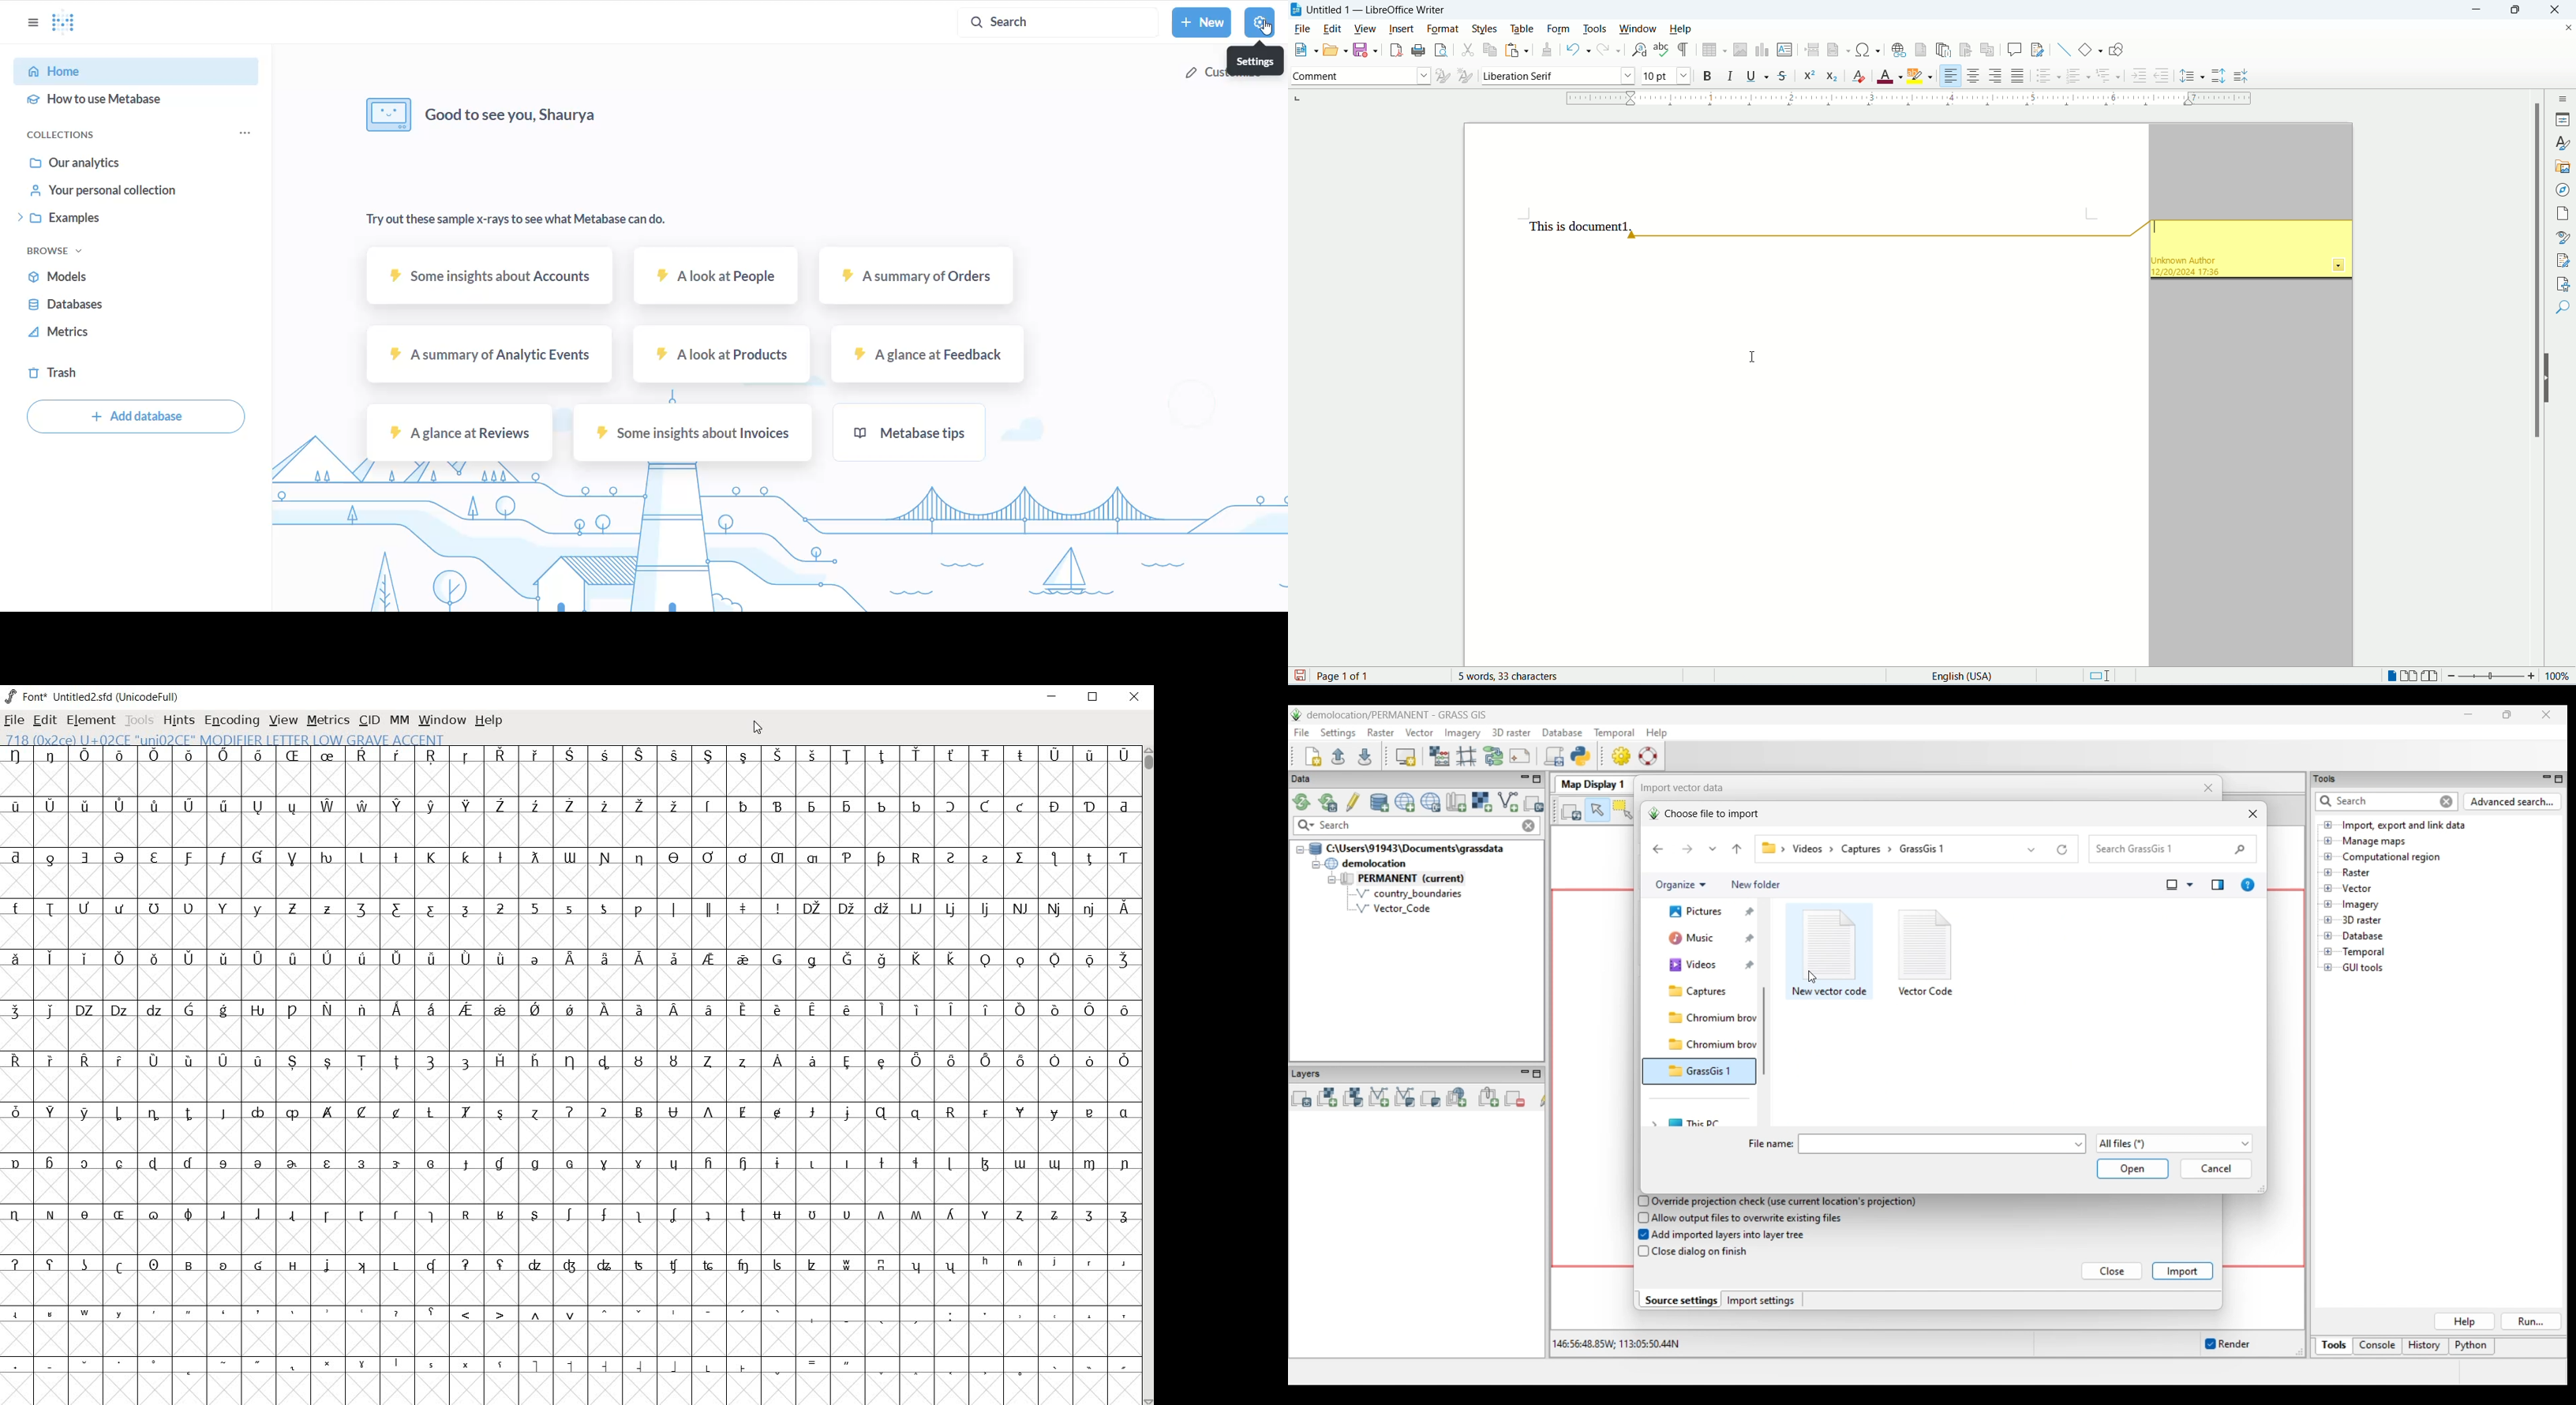 The width and height of the screenshot is (2576, 1428). I want to click on decrease paragraph spacing, so click(2241, 77).